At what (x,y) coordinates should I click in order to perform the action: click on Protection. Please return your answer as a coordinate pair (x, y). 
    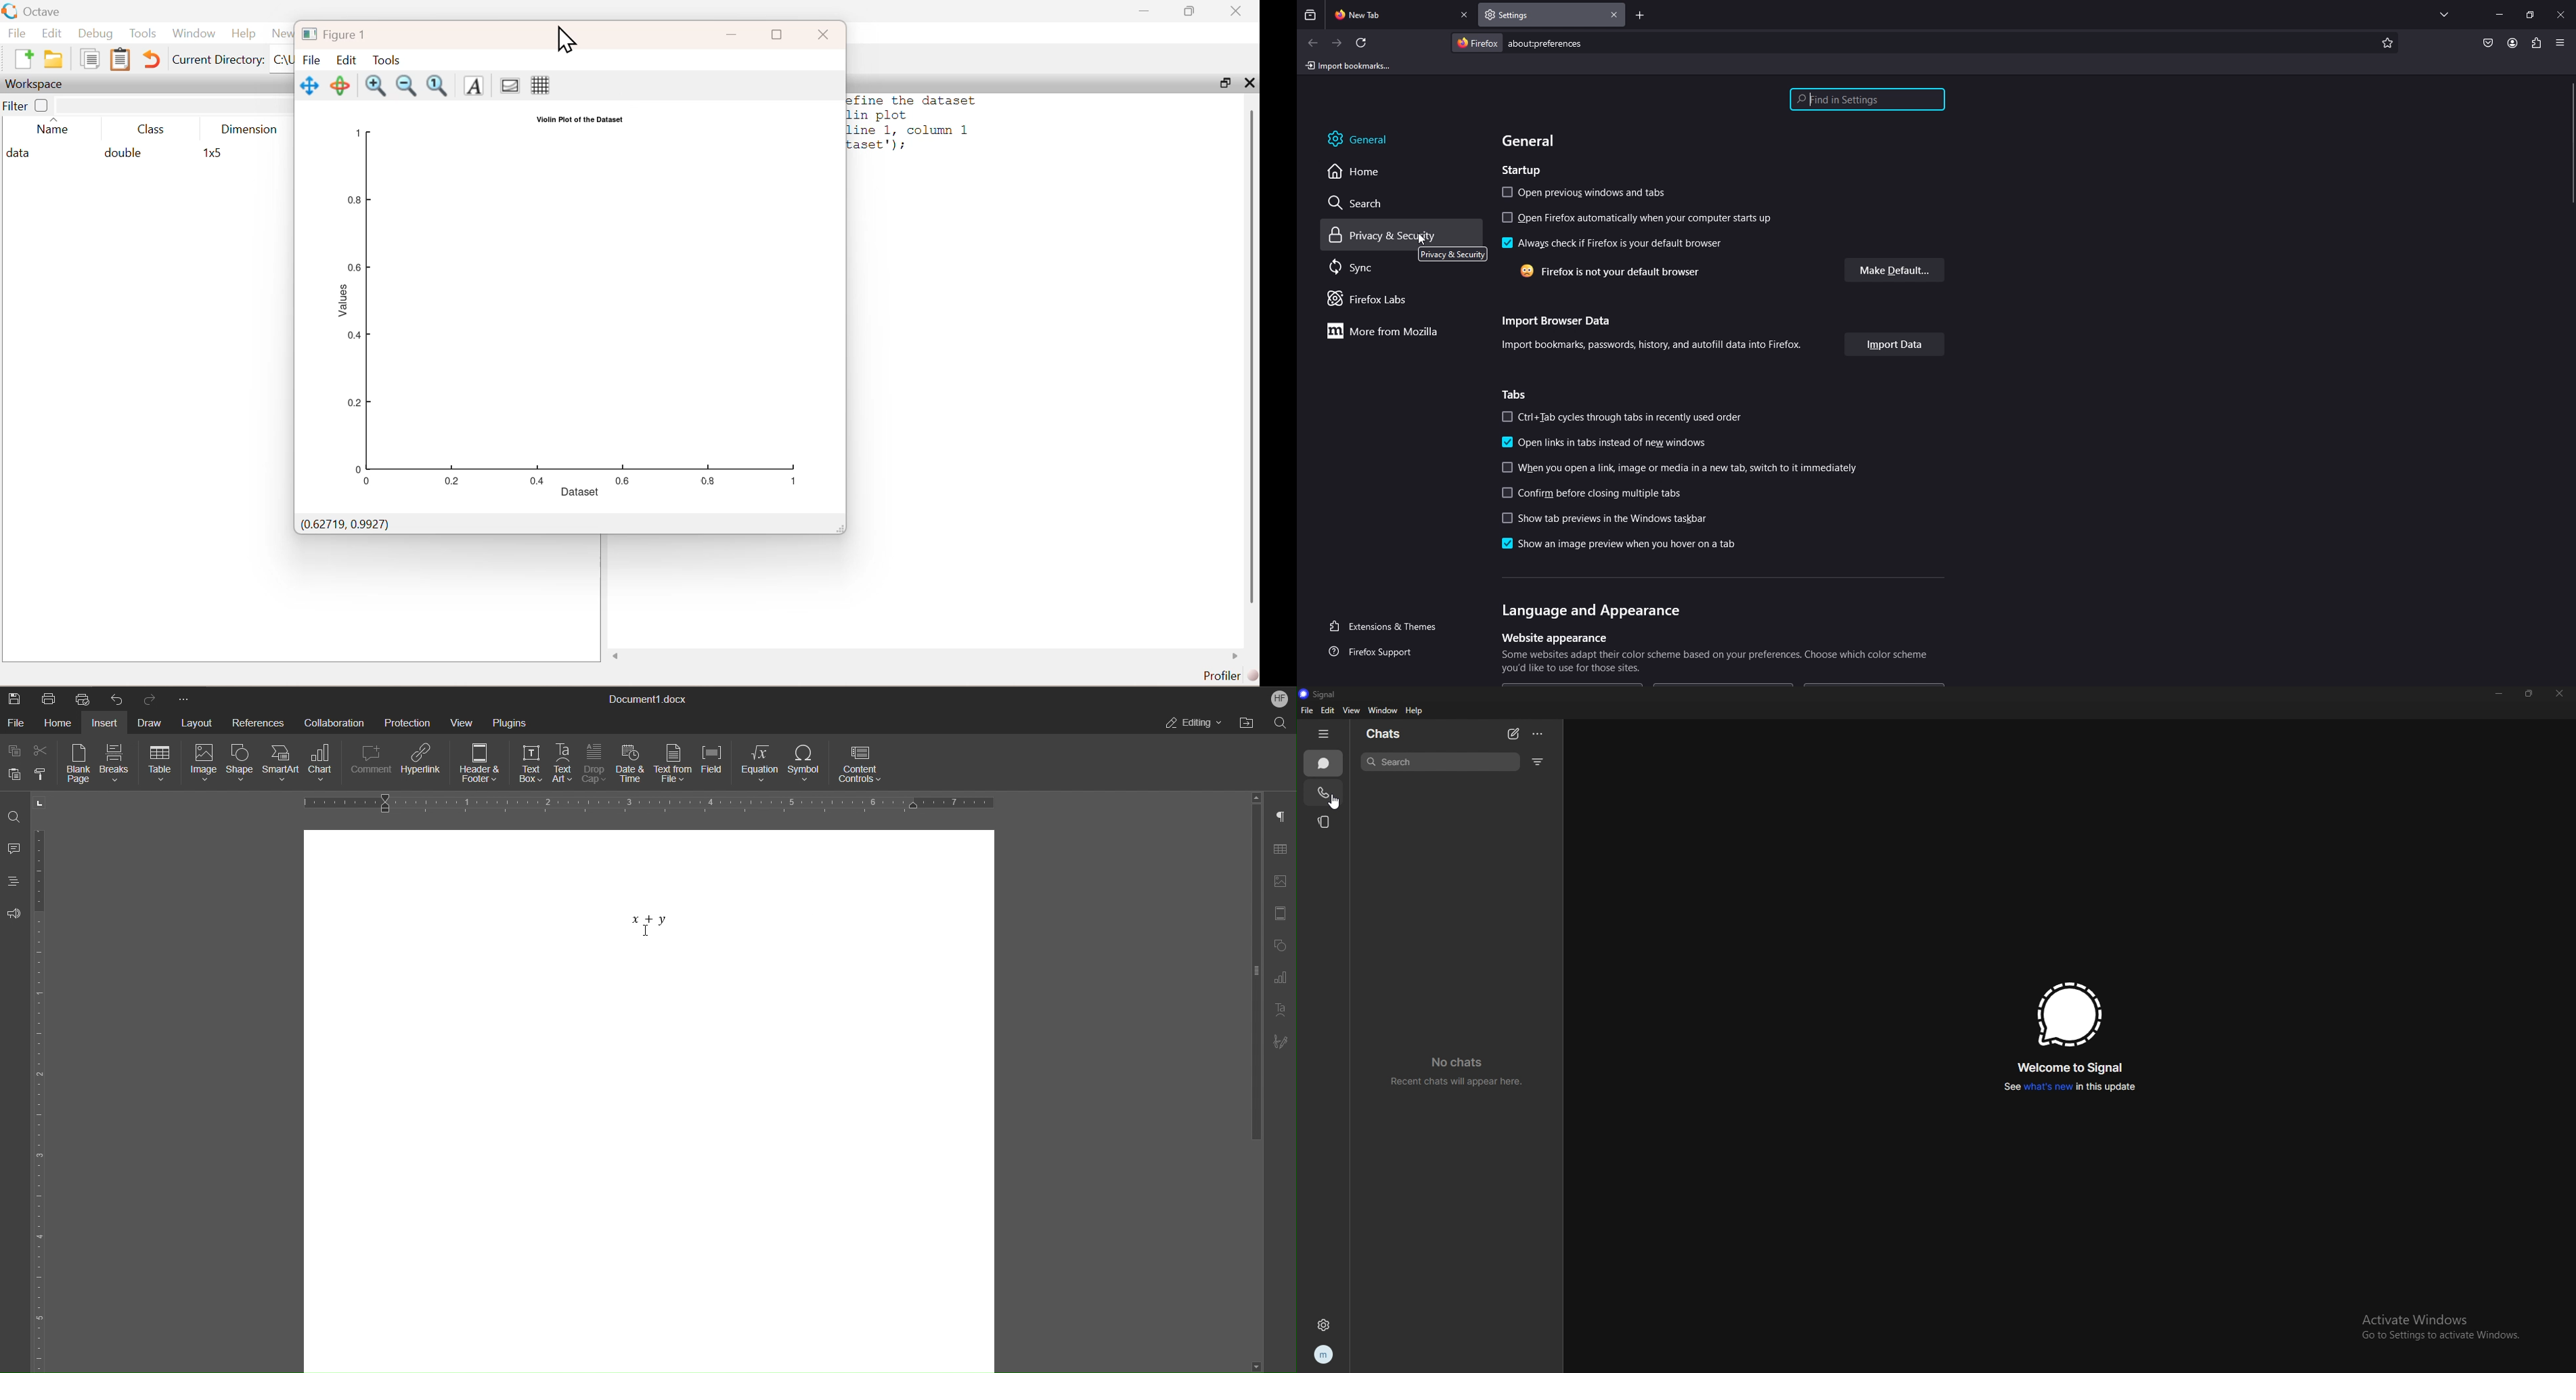
    Looking at the image, I should click on (410, 722).